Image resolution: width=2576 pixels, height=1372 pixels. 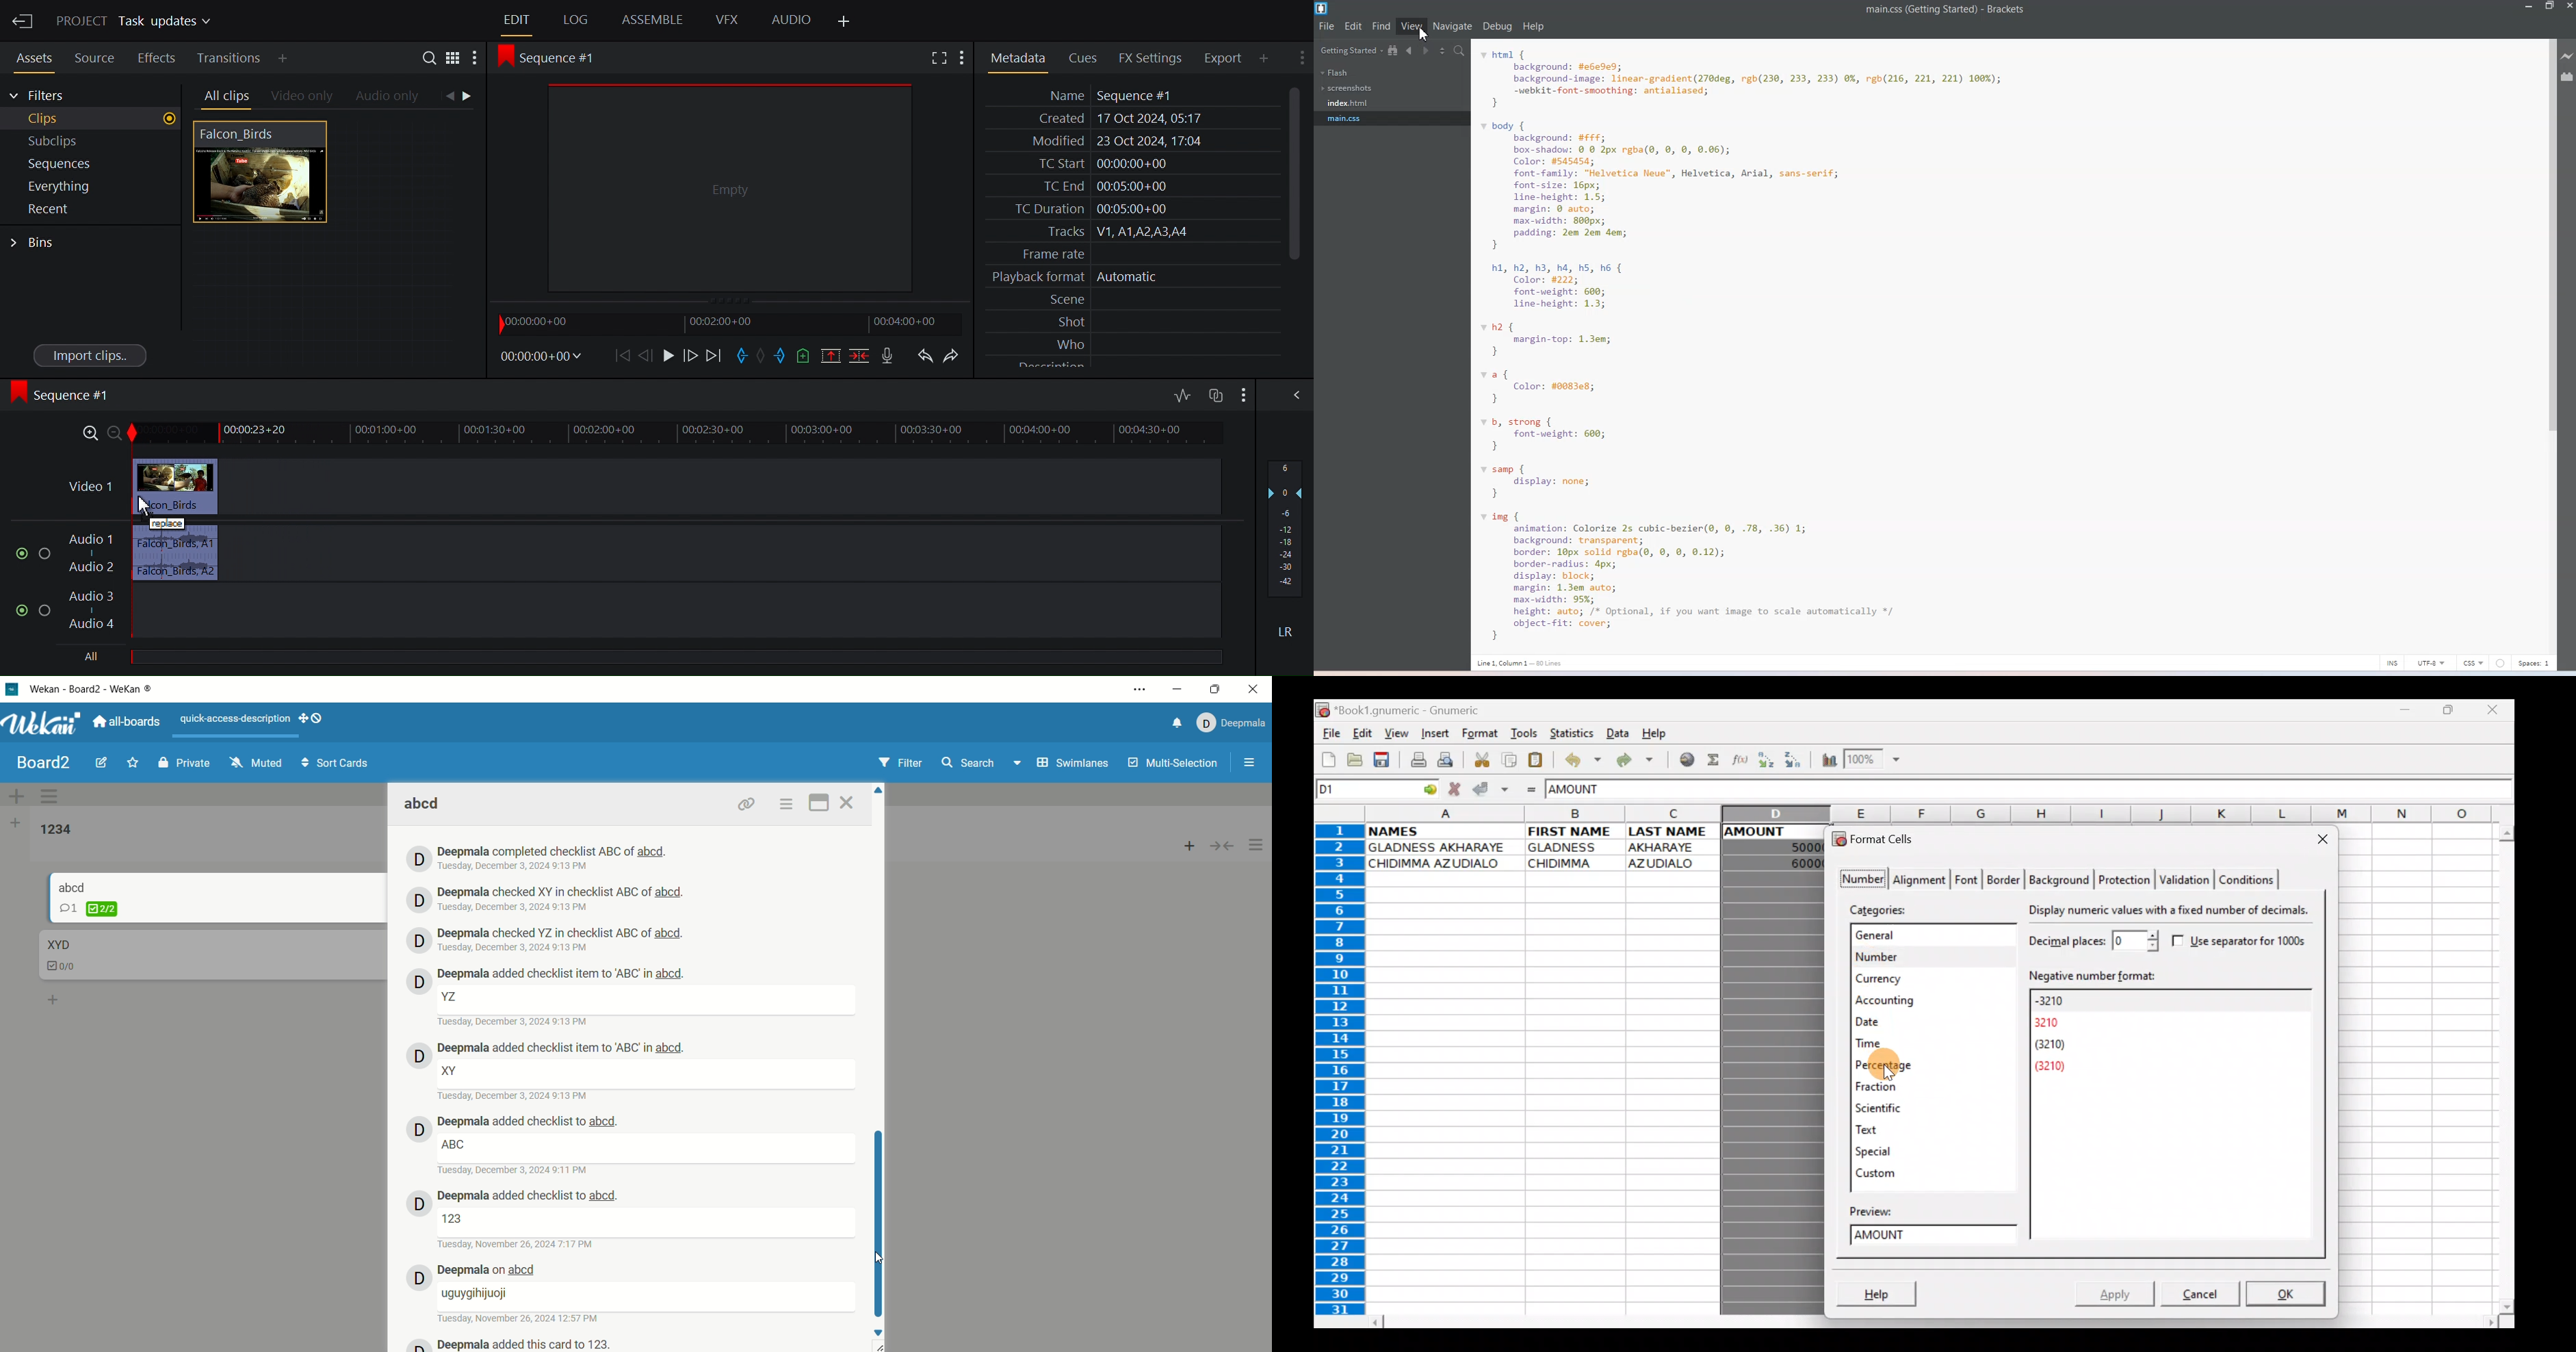 I want to click on Timecodes and reels, so click(x=544, y=356).